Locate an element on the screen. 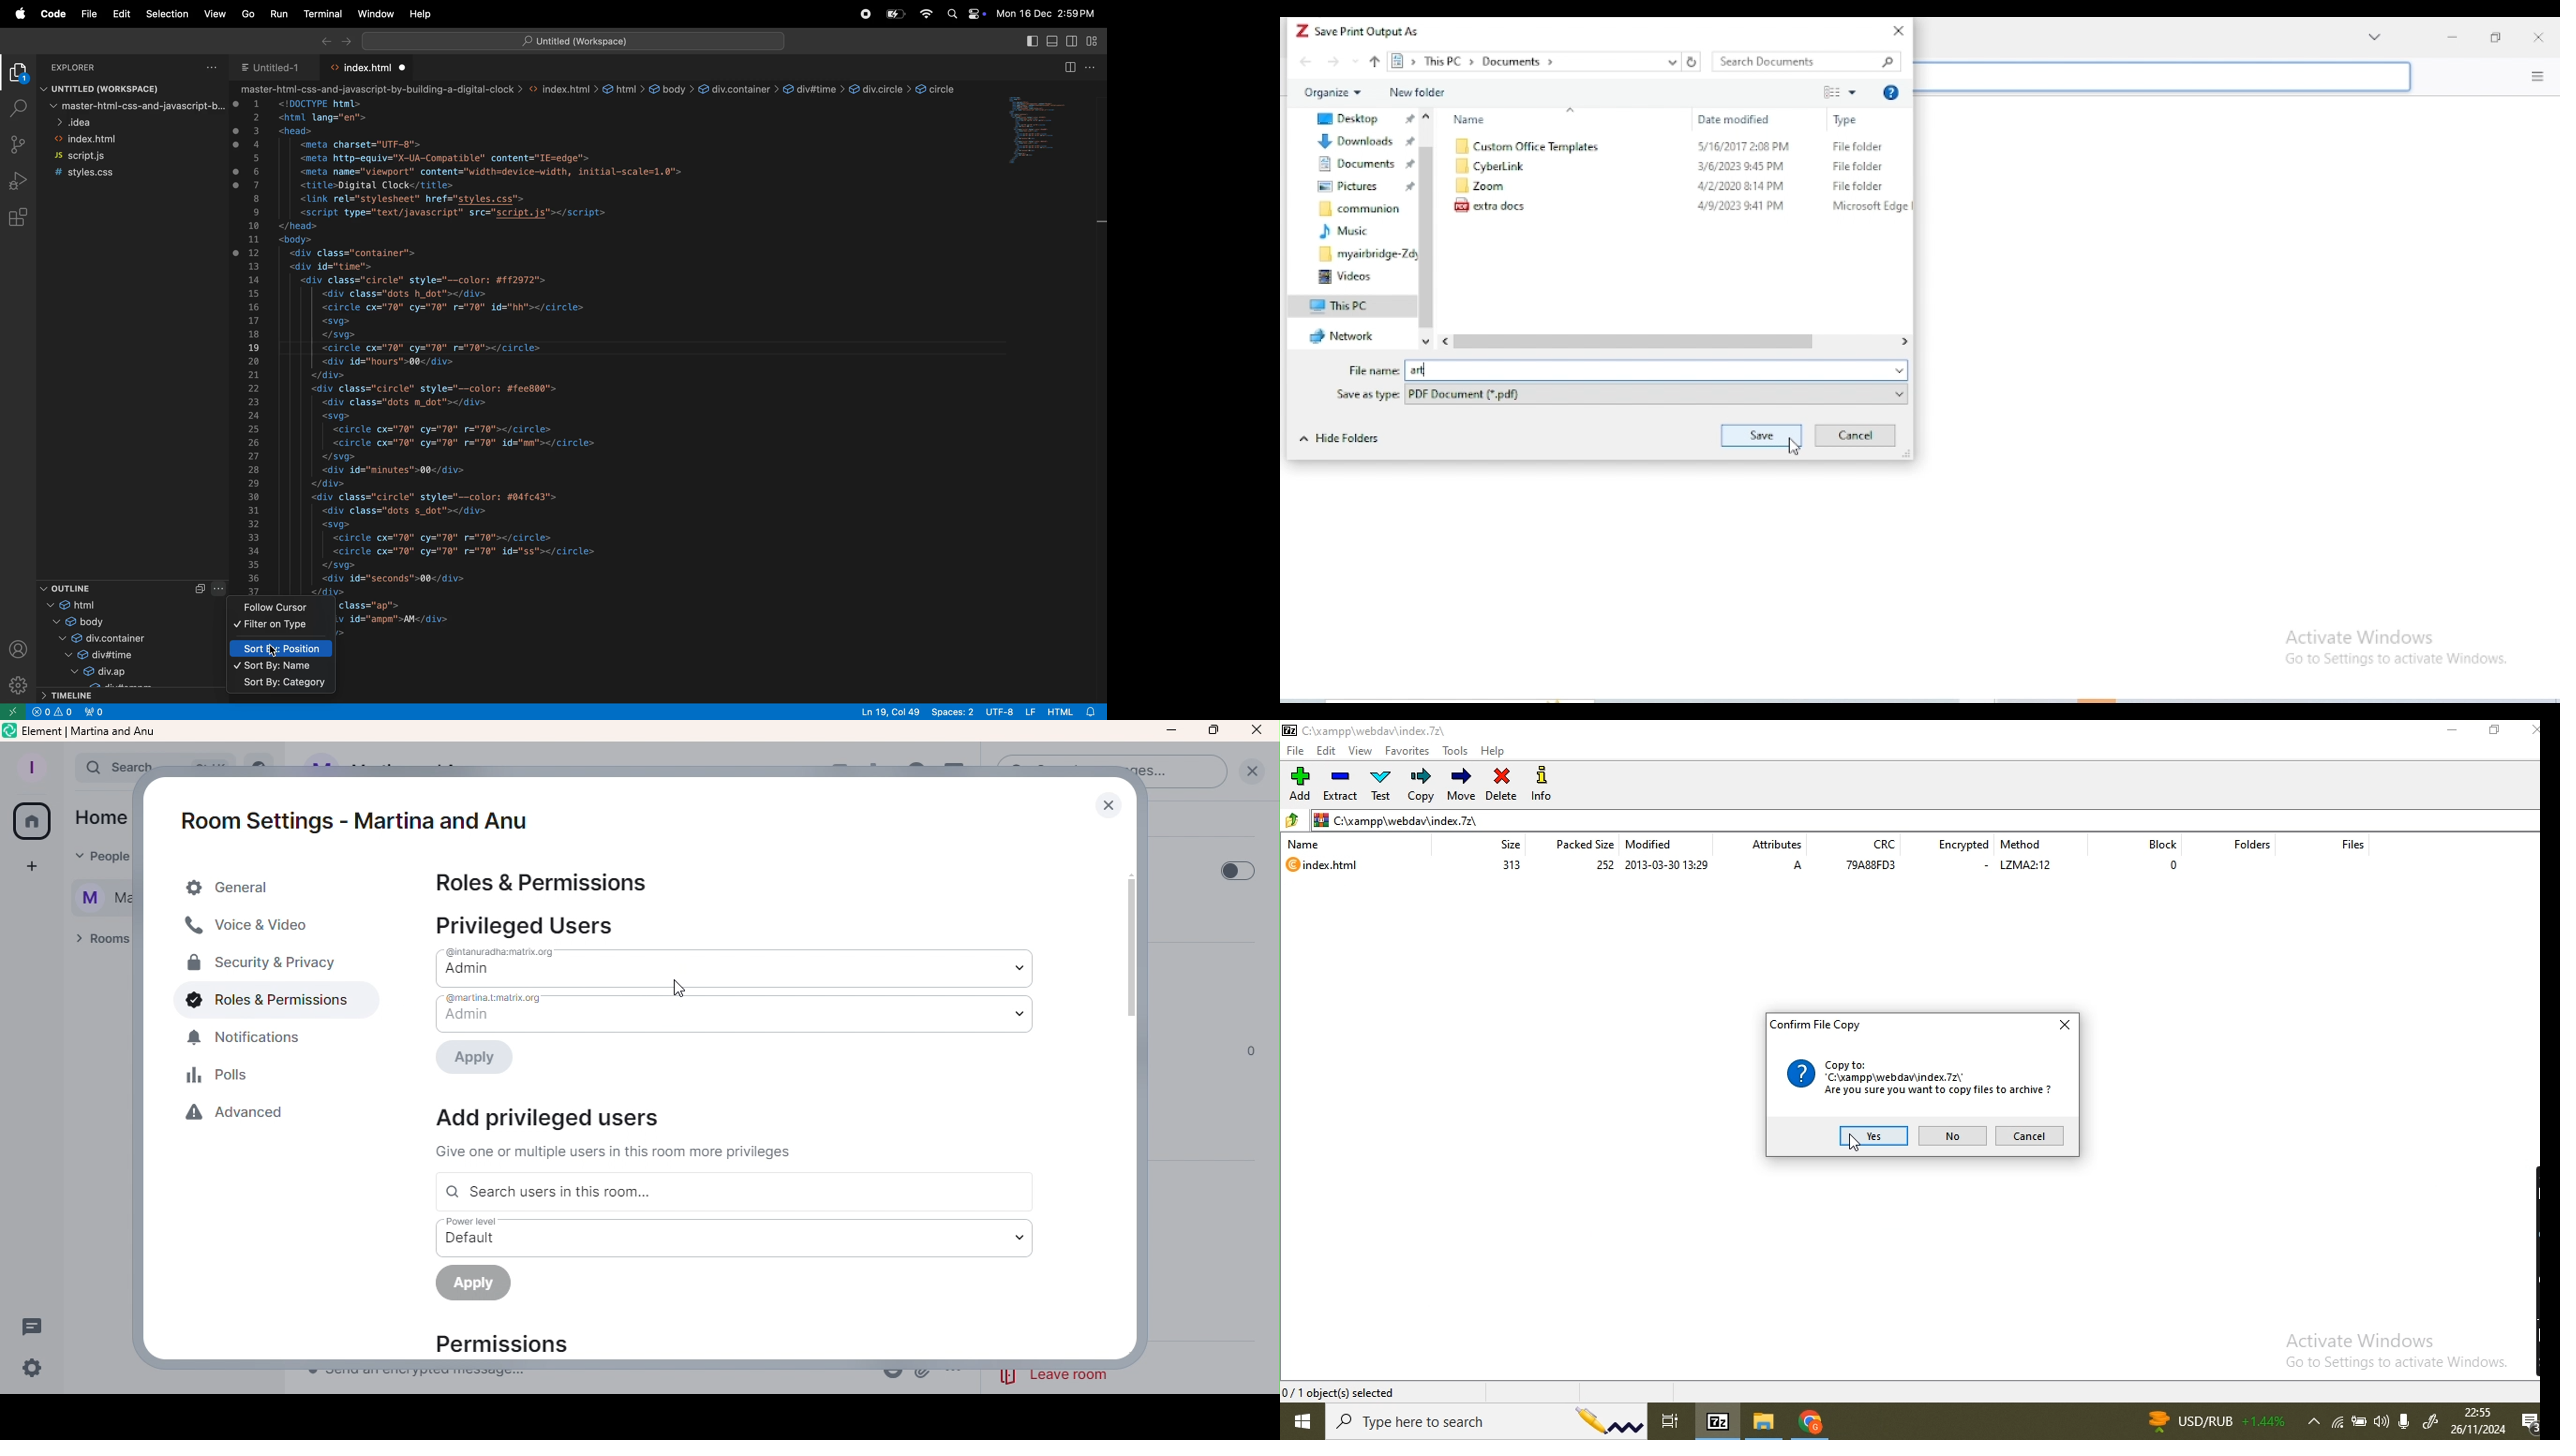 Image resolution: width=2576 pixels, height=1456 pixels. Voice and video is located at coordinates (251, 928).